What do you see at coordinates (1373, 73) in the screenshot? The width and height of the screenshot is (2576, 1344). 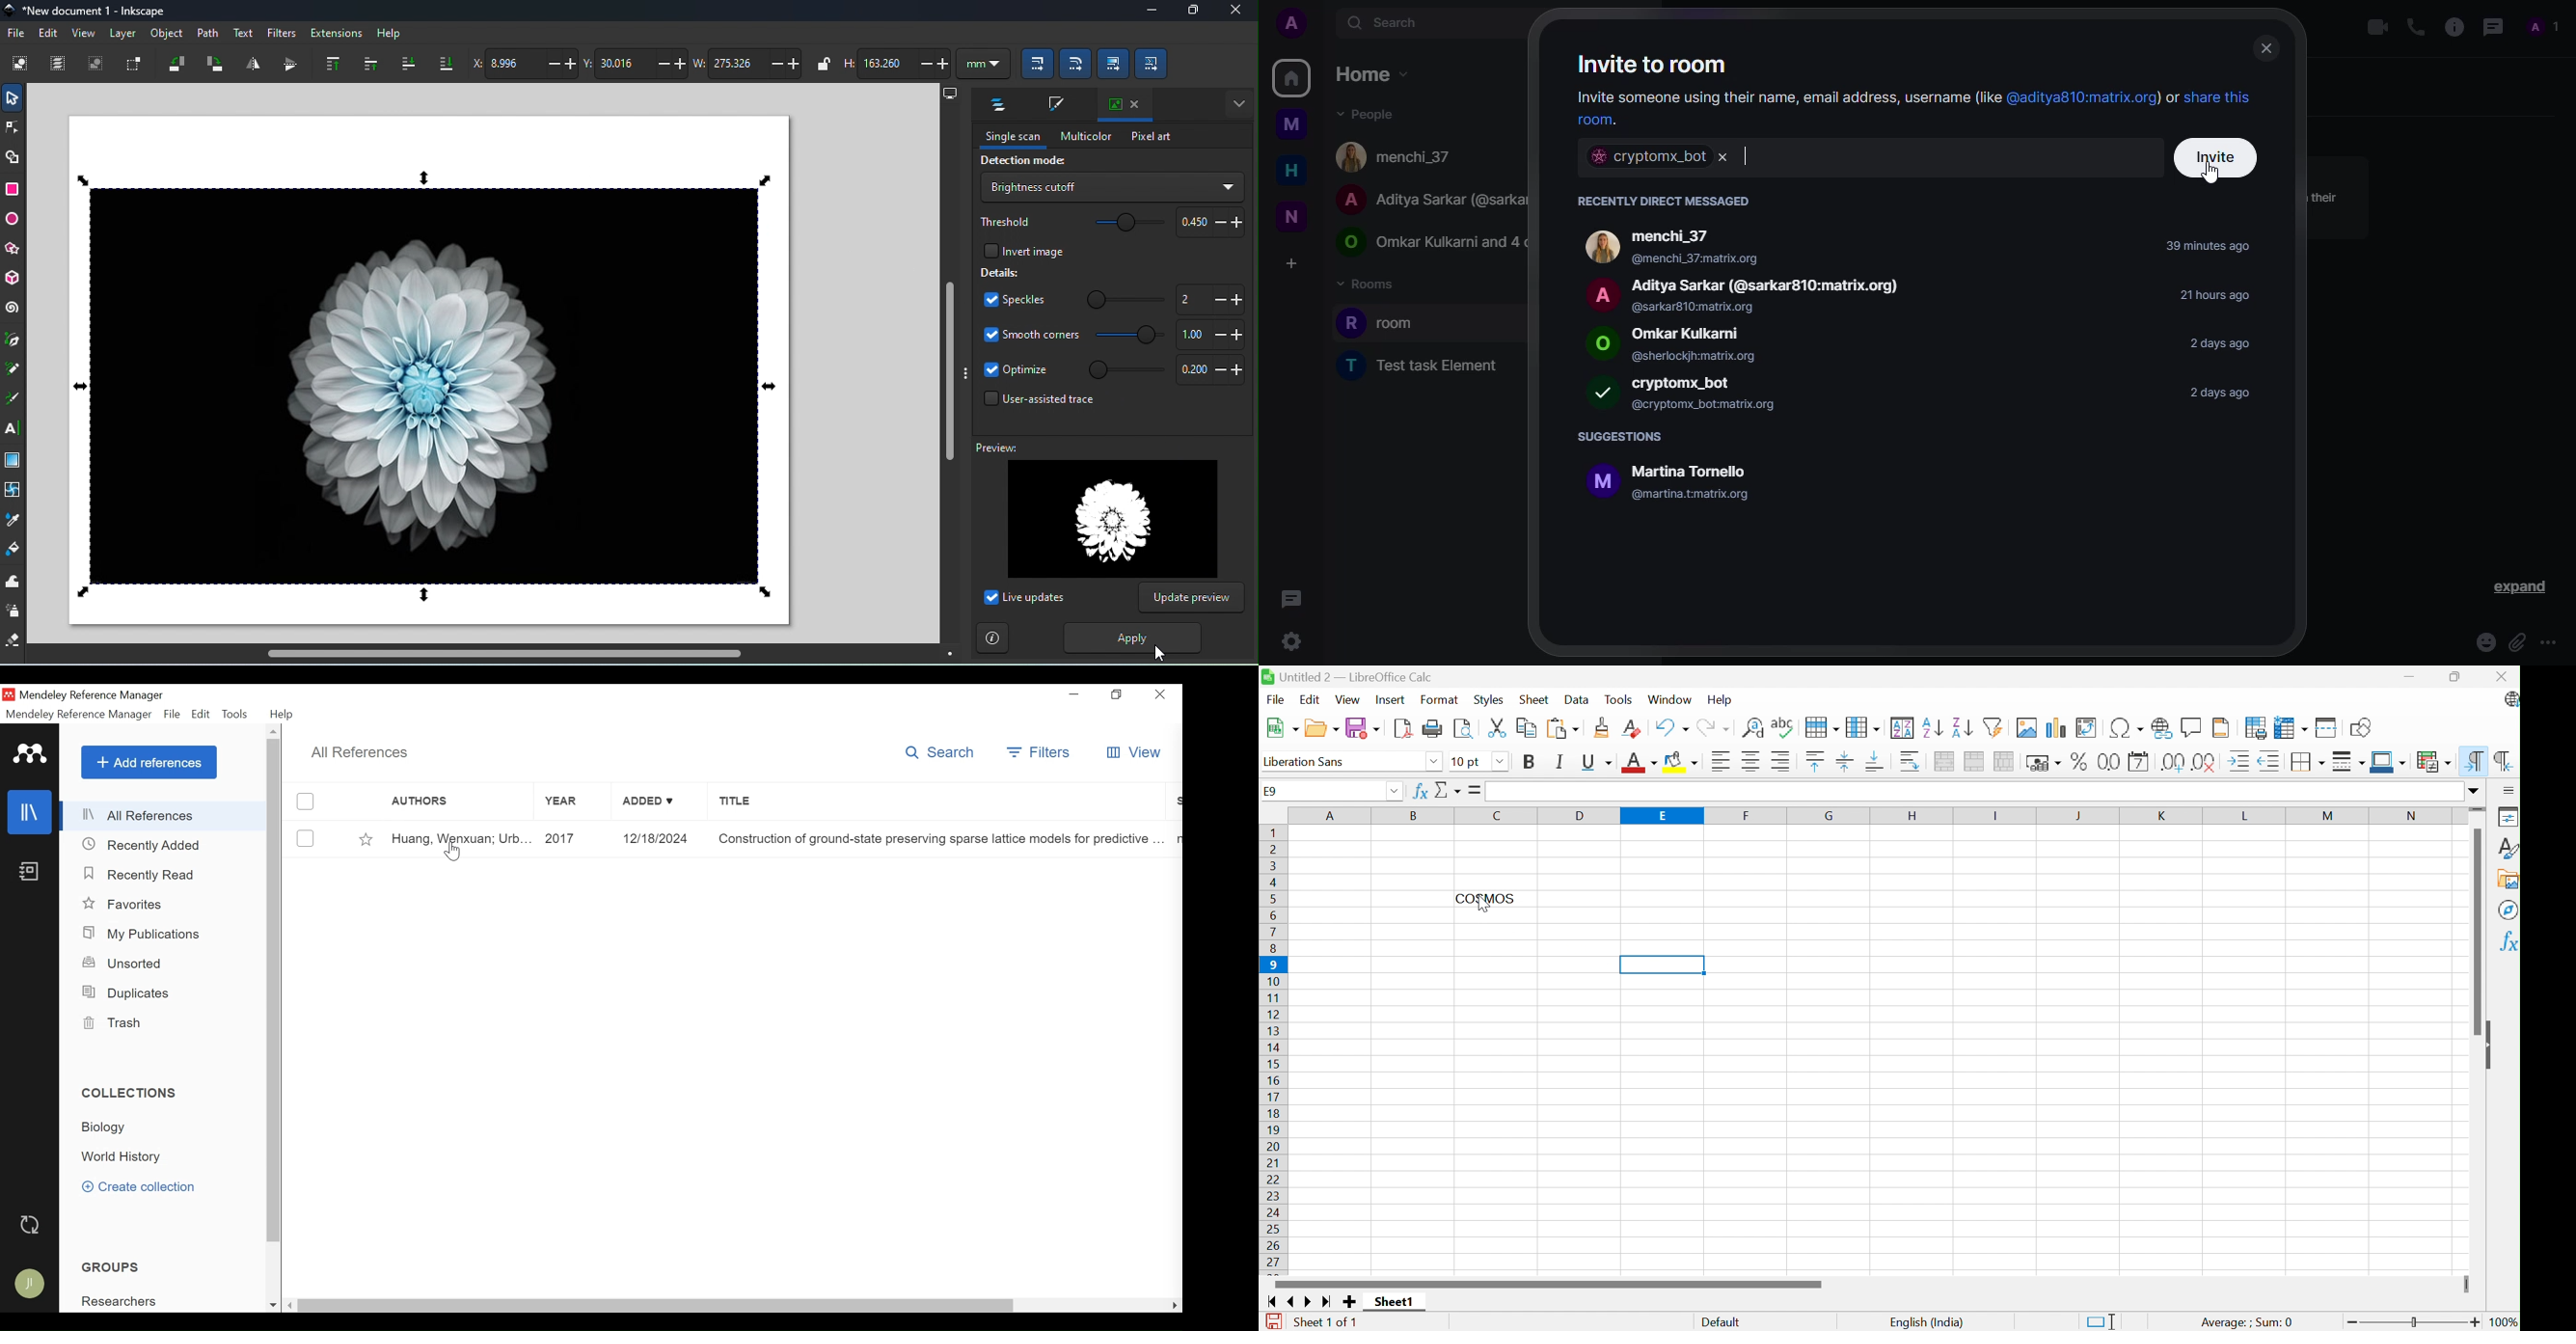 I see `home` at bounding box center [1373, 73].